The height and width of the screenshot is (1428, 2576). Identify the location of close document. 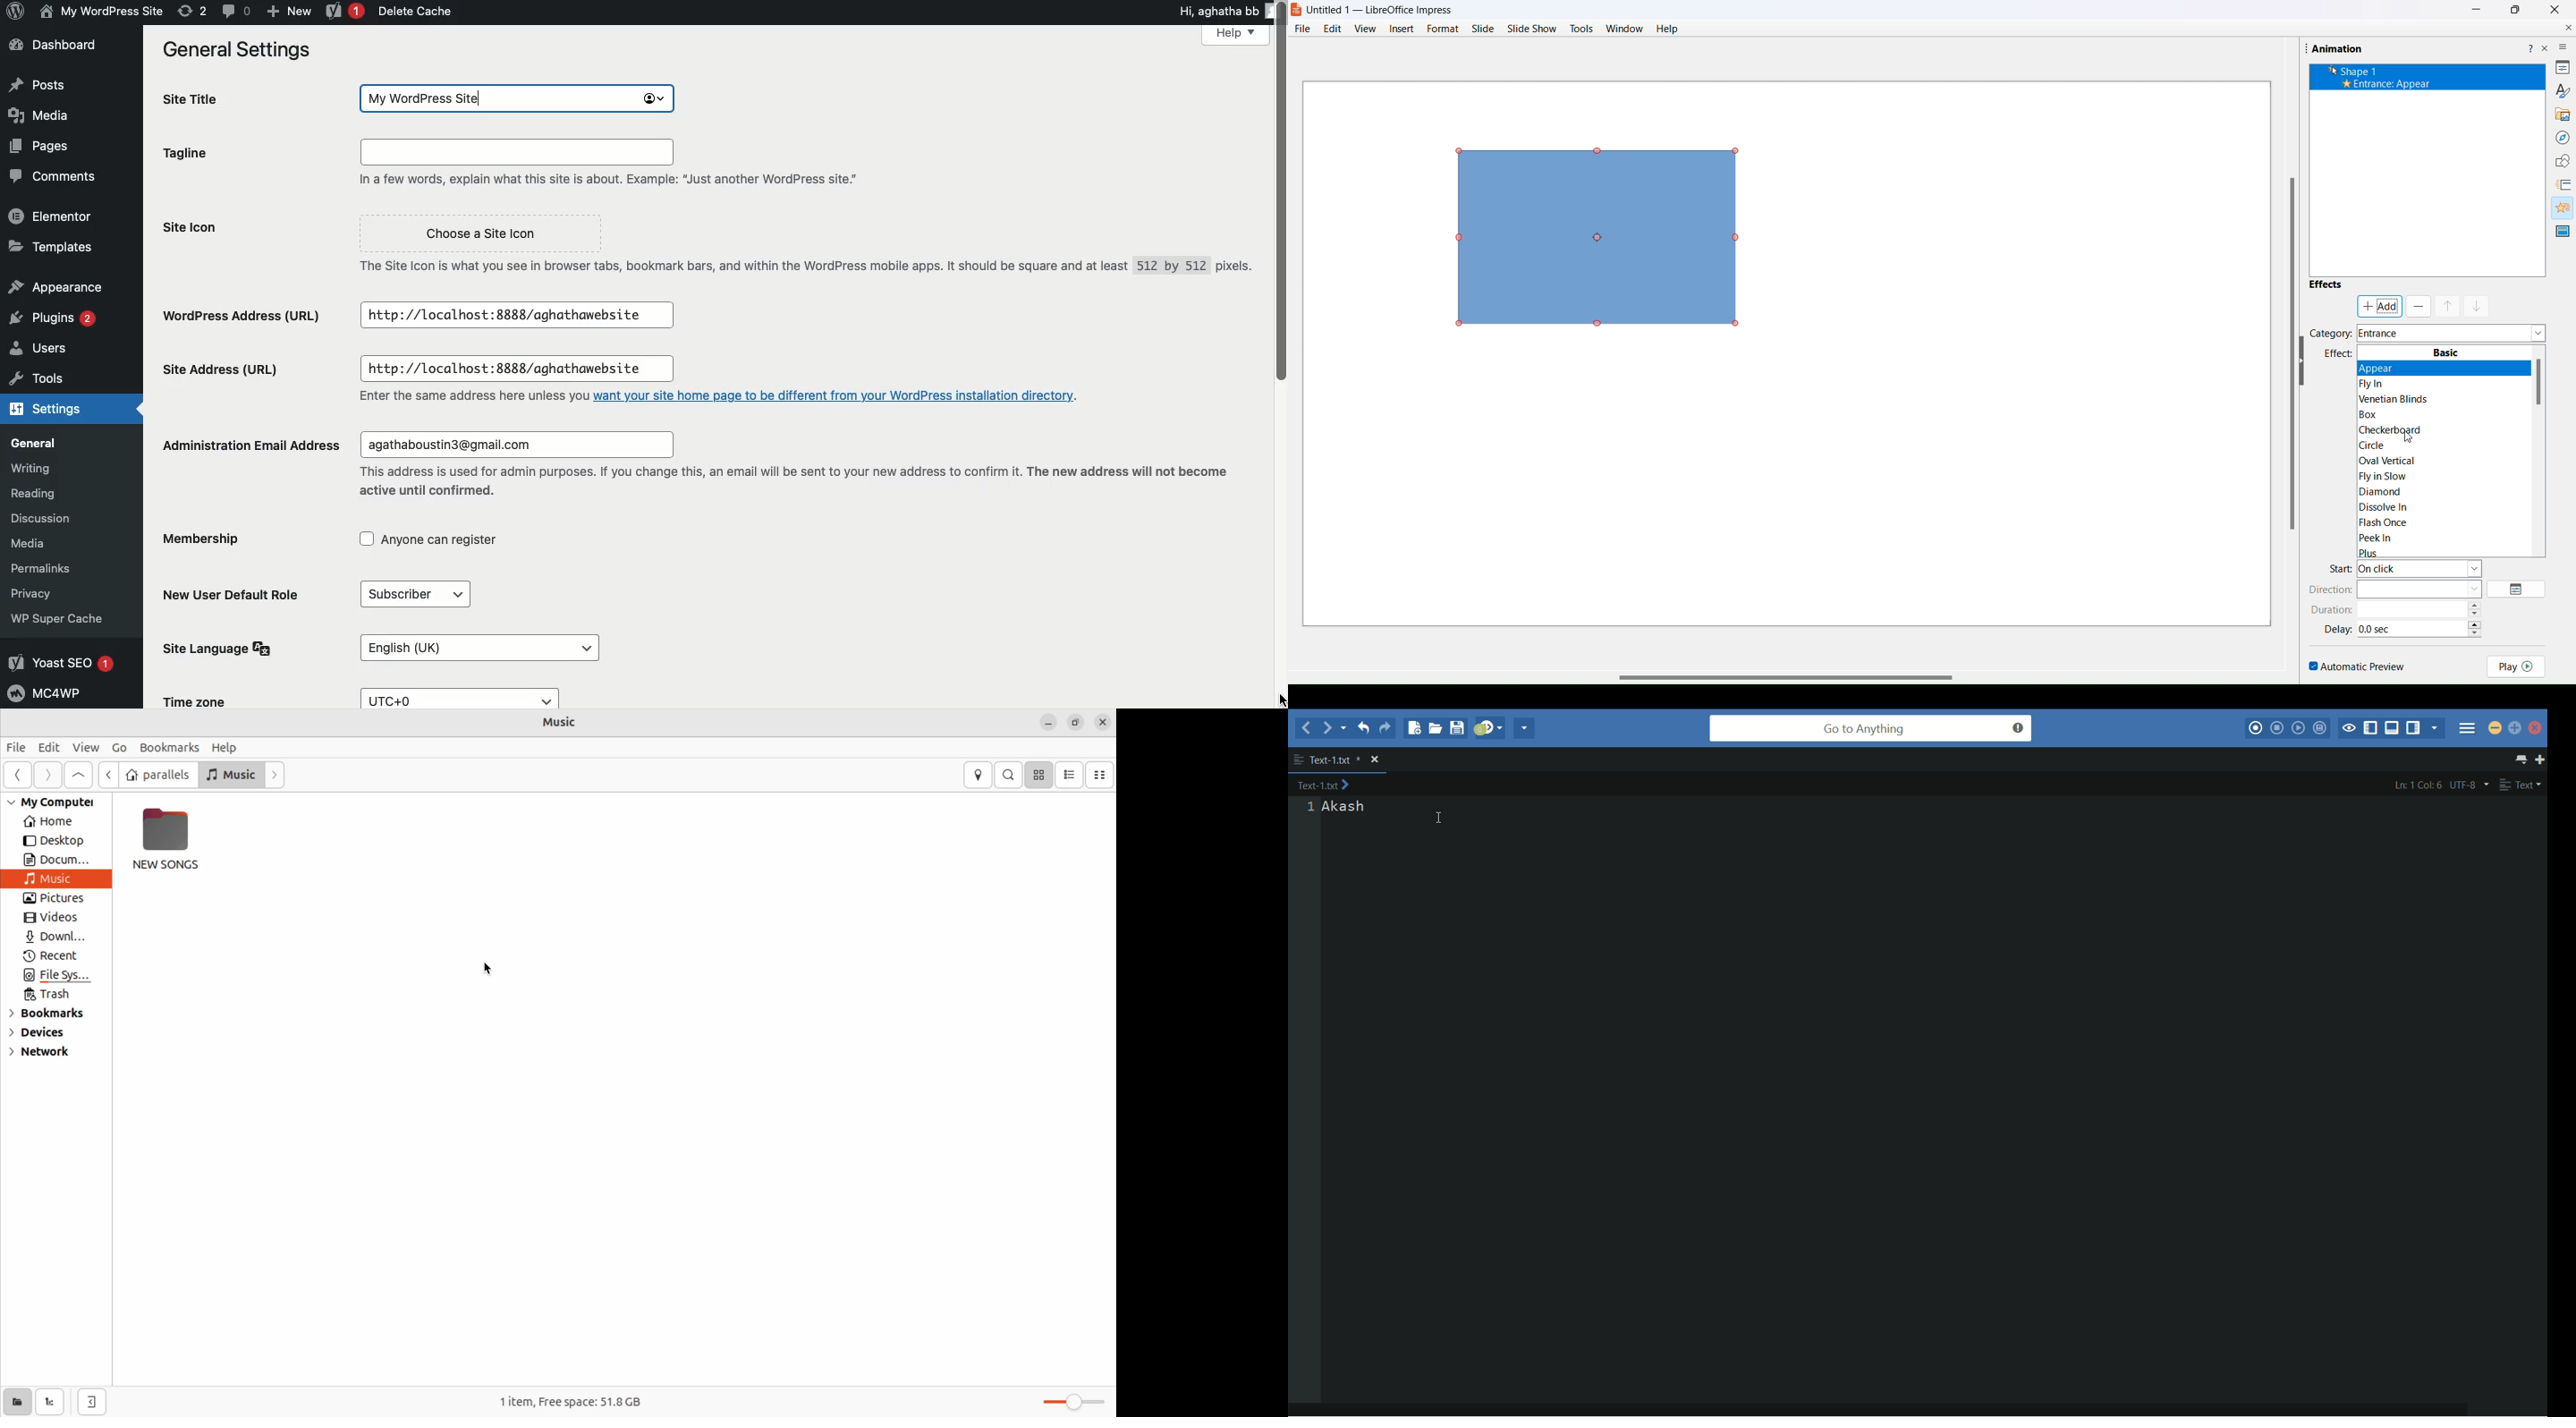
(2565, 28).